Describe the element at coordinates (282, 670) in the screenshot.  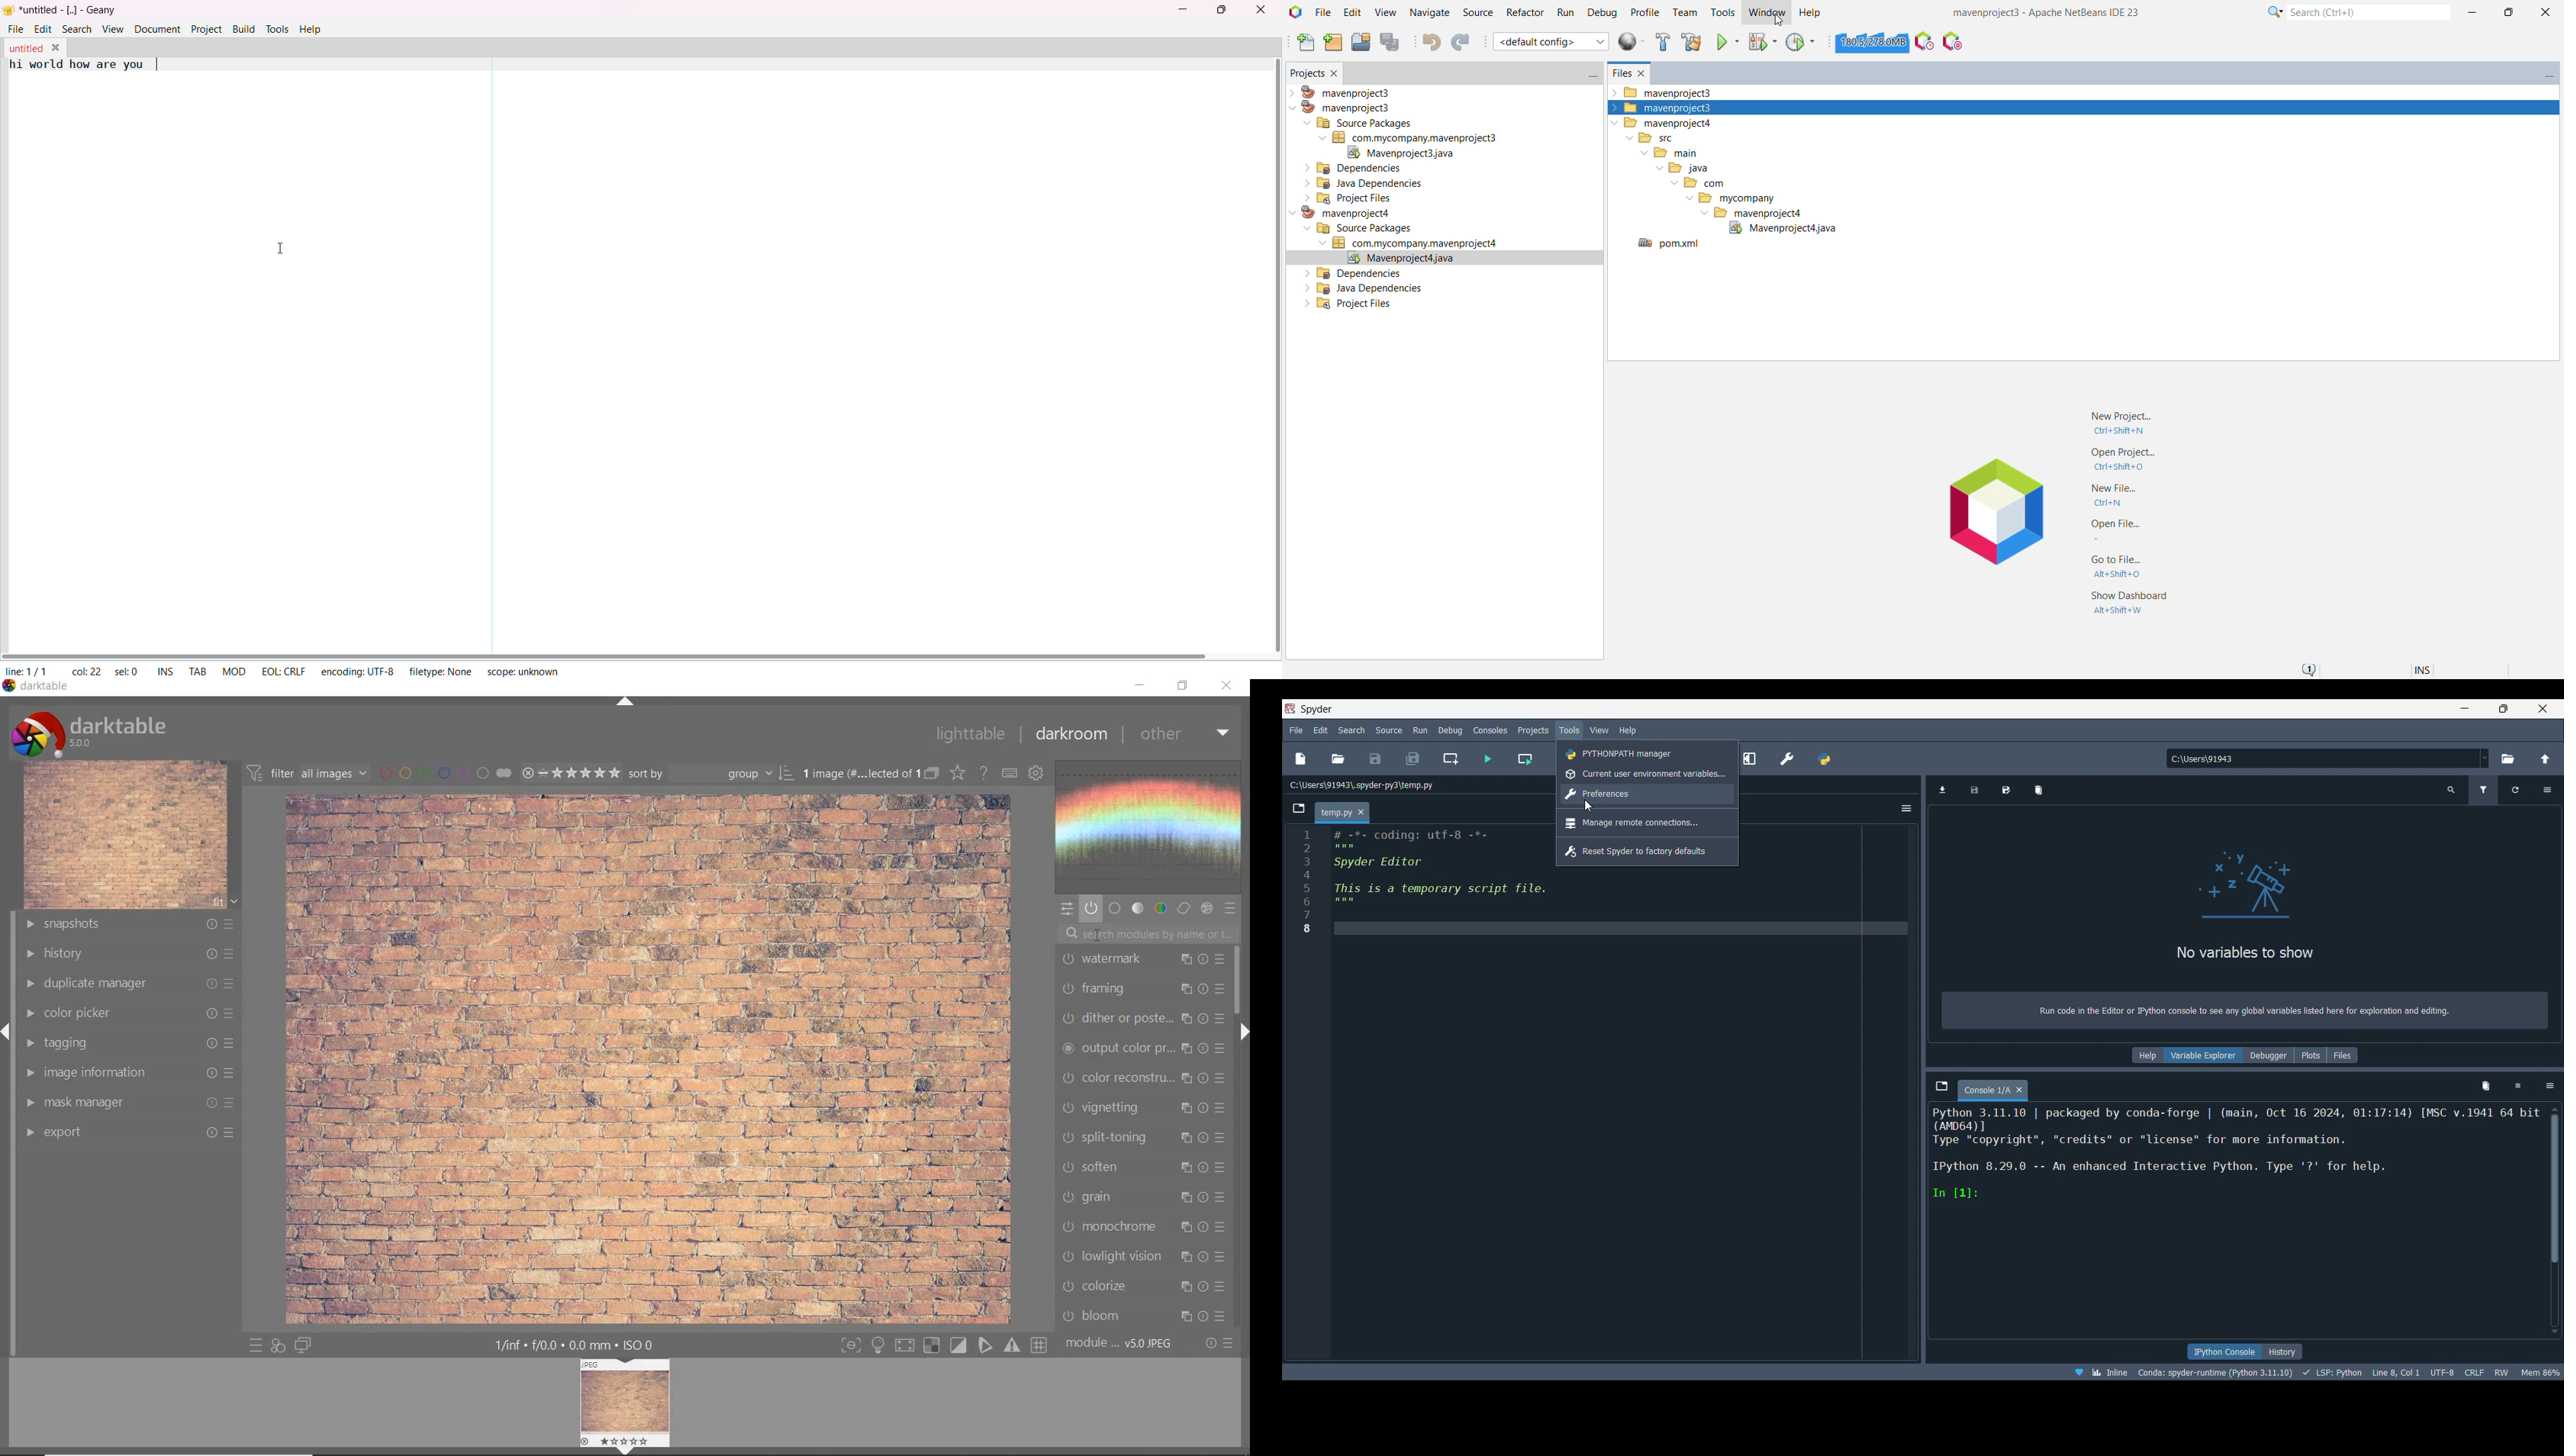
I see `eol: crlf` at that location.